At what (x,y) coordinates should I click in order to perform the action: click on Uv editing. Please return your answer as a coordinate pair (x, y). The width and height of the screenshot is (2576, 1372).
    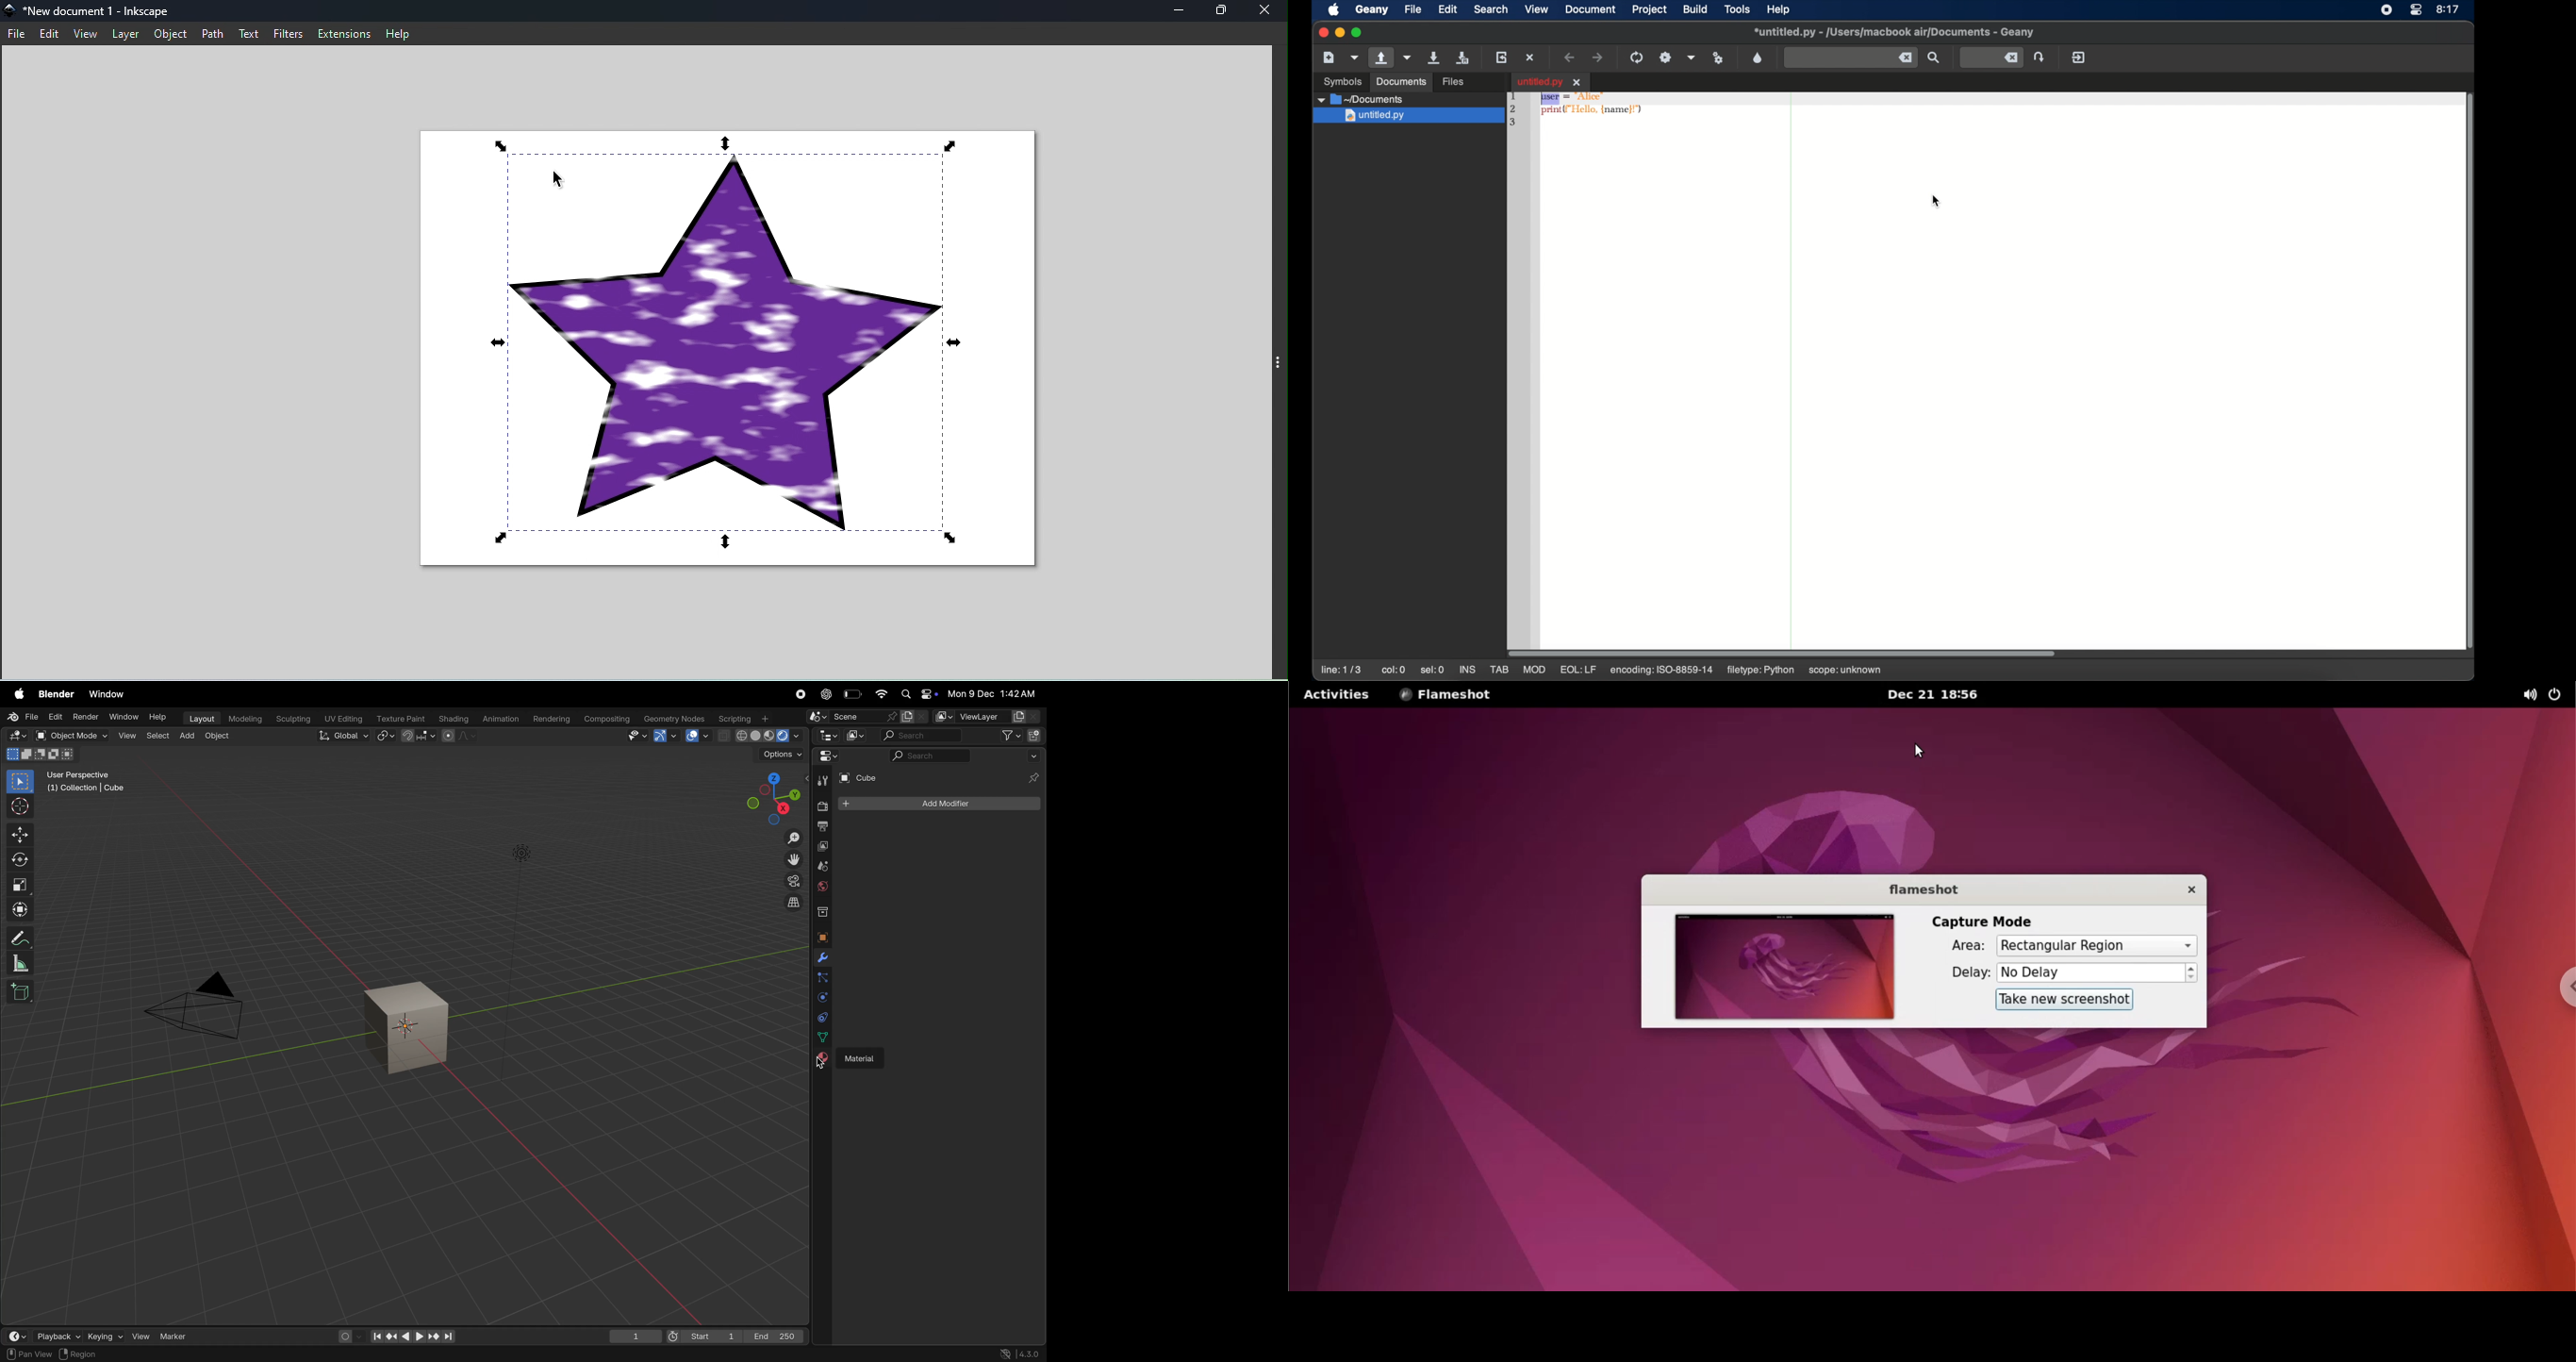
    Looking at the image, I should click on (343, 718).